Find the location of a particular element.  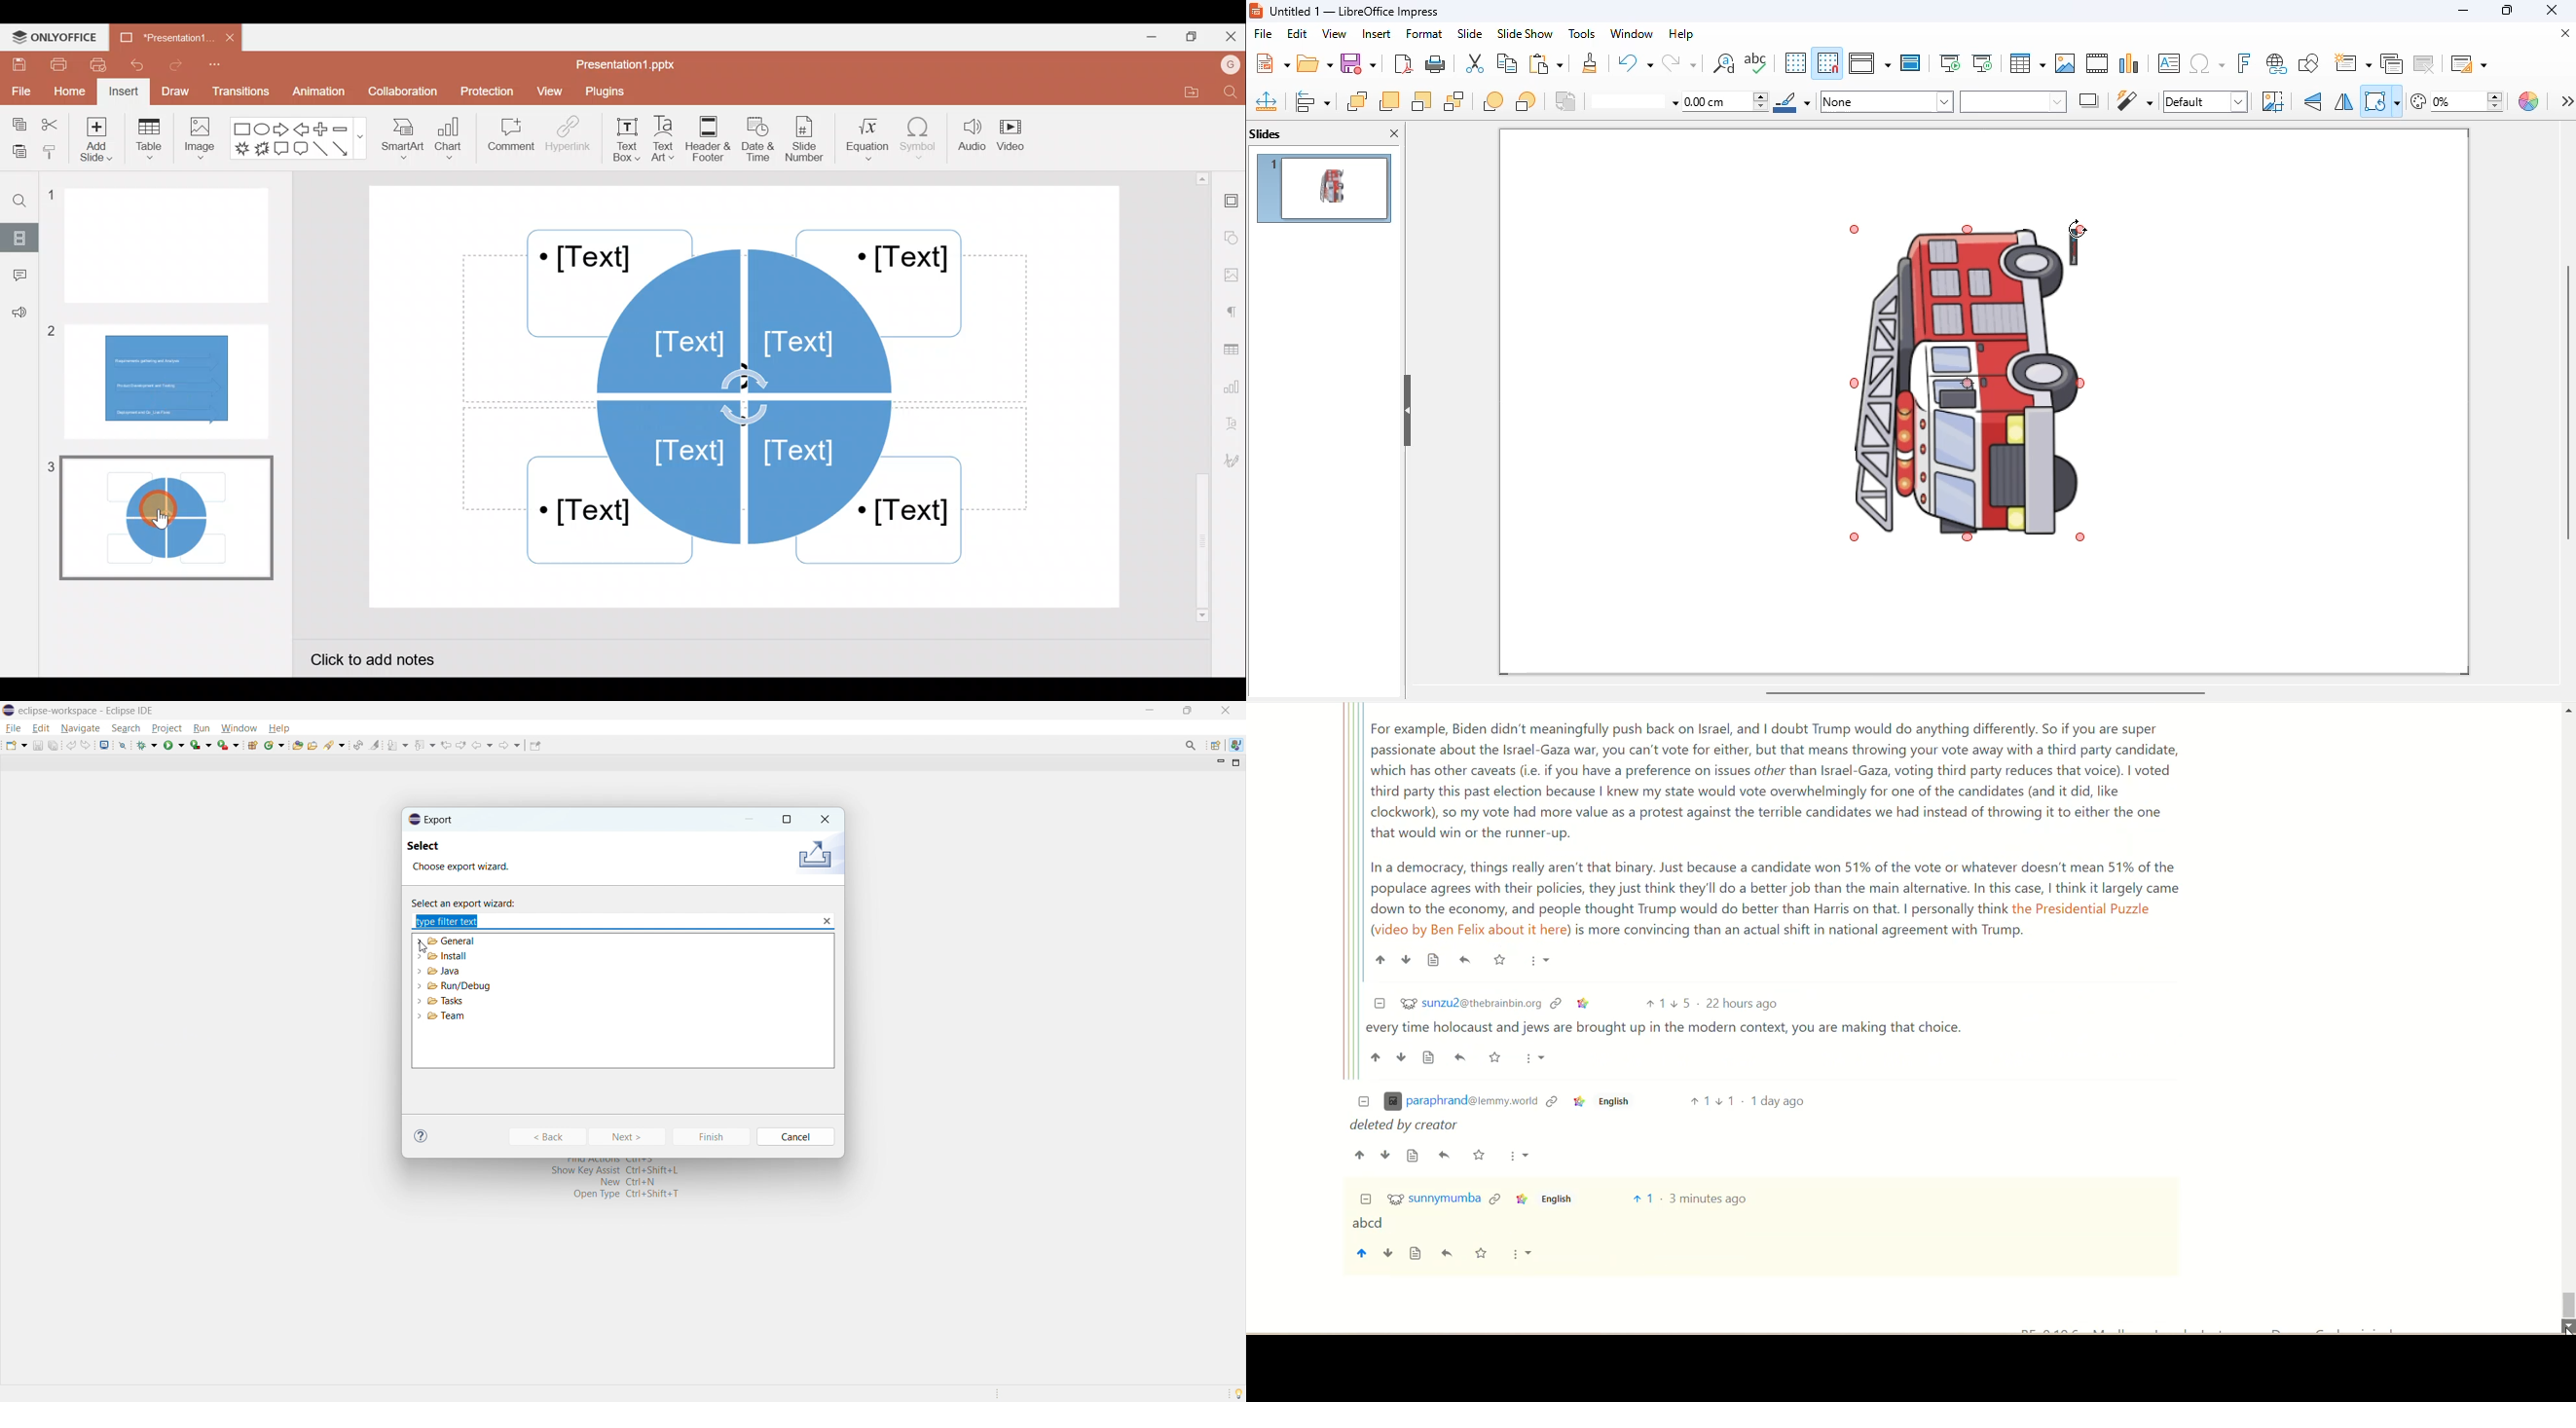

run last tool is located at coordinates (228, 744).